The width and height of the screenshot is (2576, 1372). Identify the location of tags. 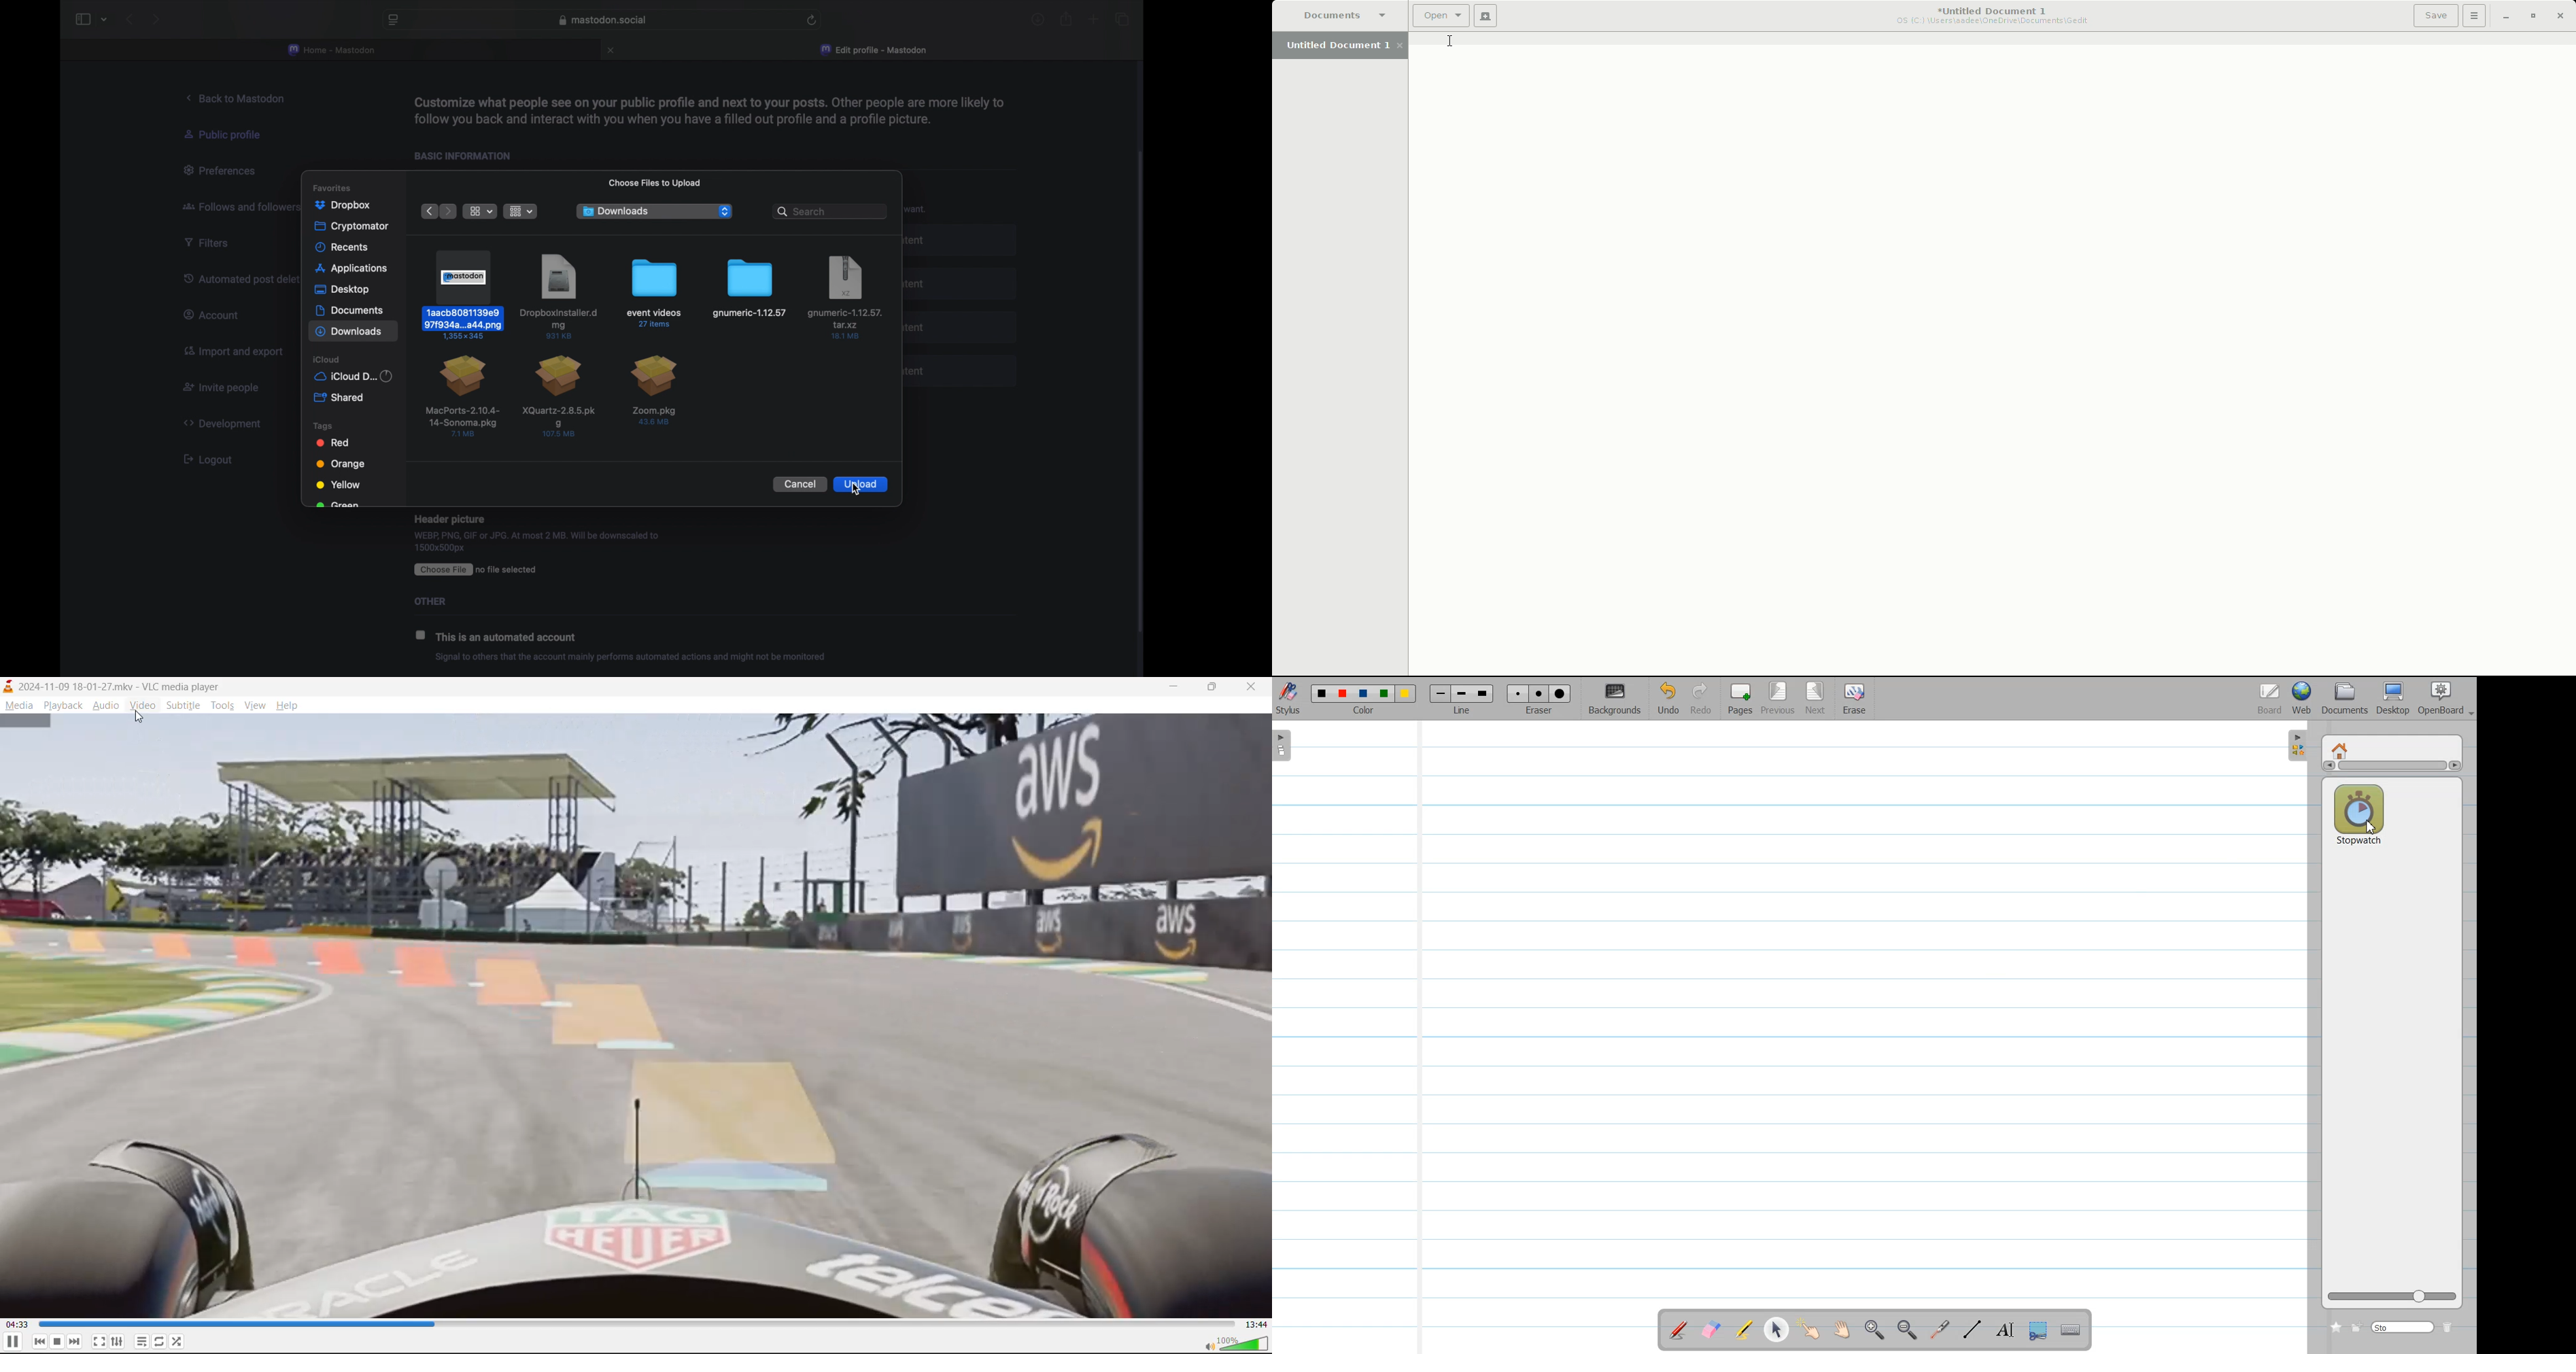
(323, 425).